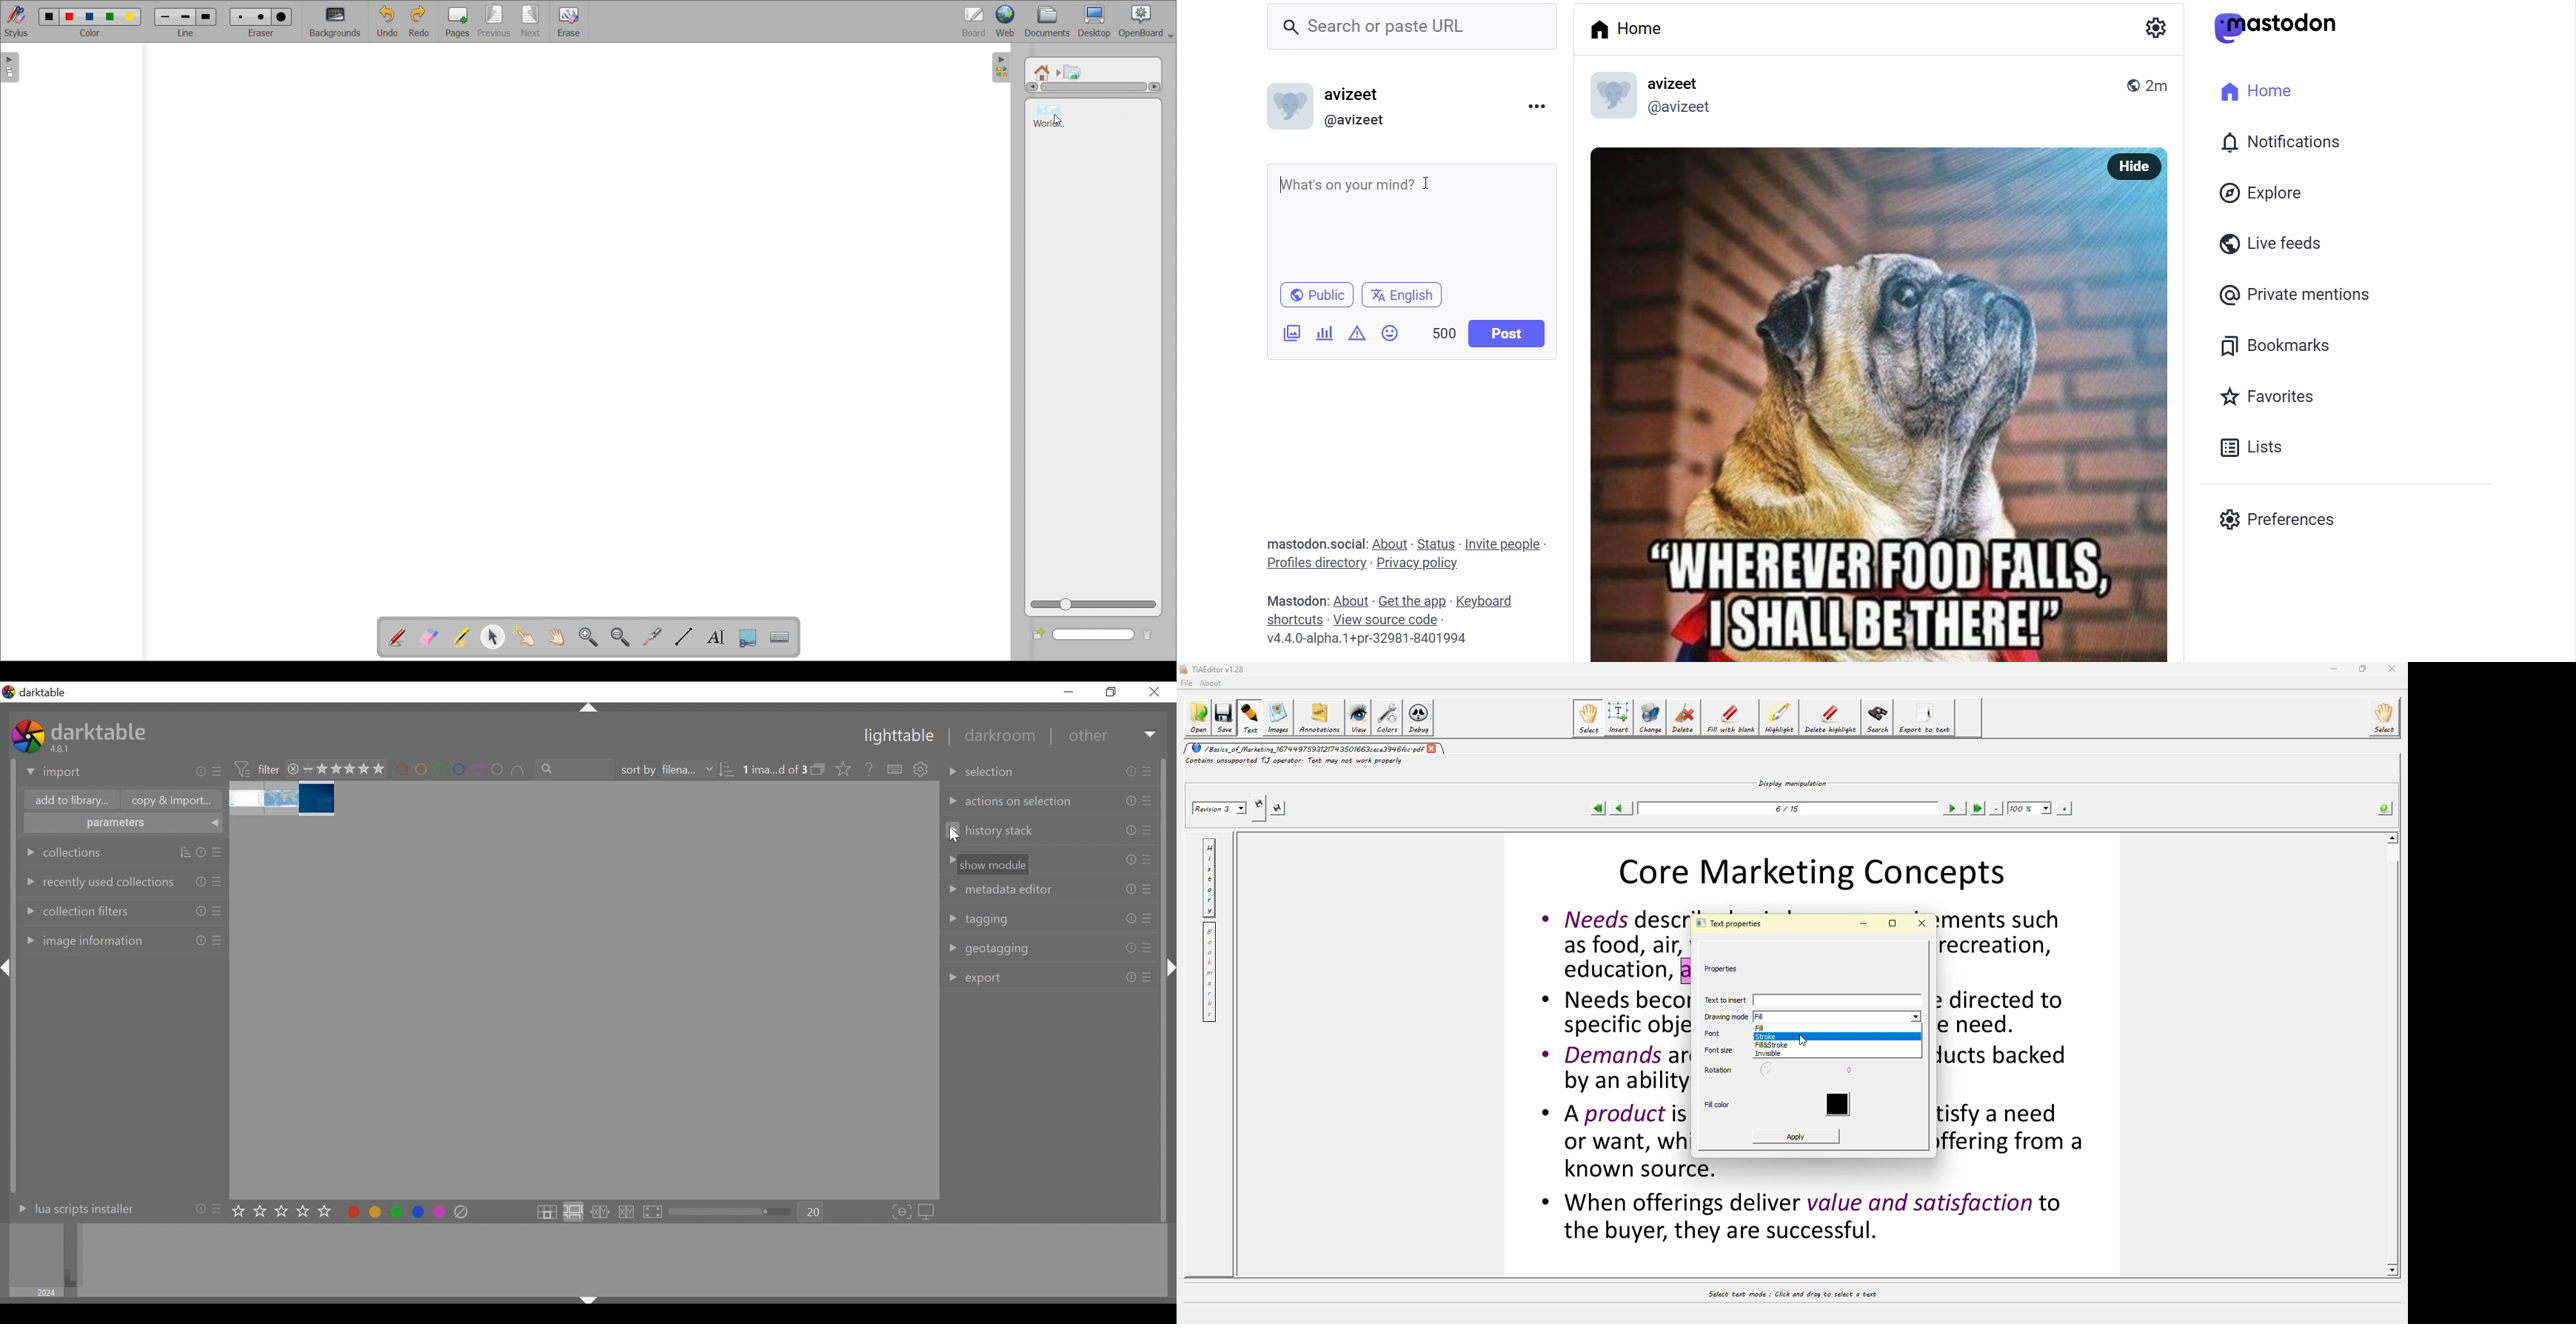 The image size is (2576, 1344). Describe the element at coordinates (1394, 638) in the screenshot. I see `v4.4.0-alpha.1+pr-32981-8401994` at that location.